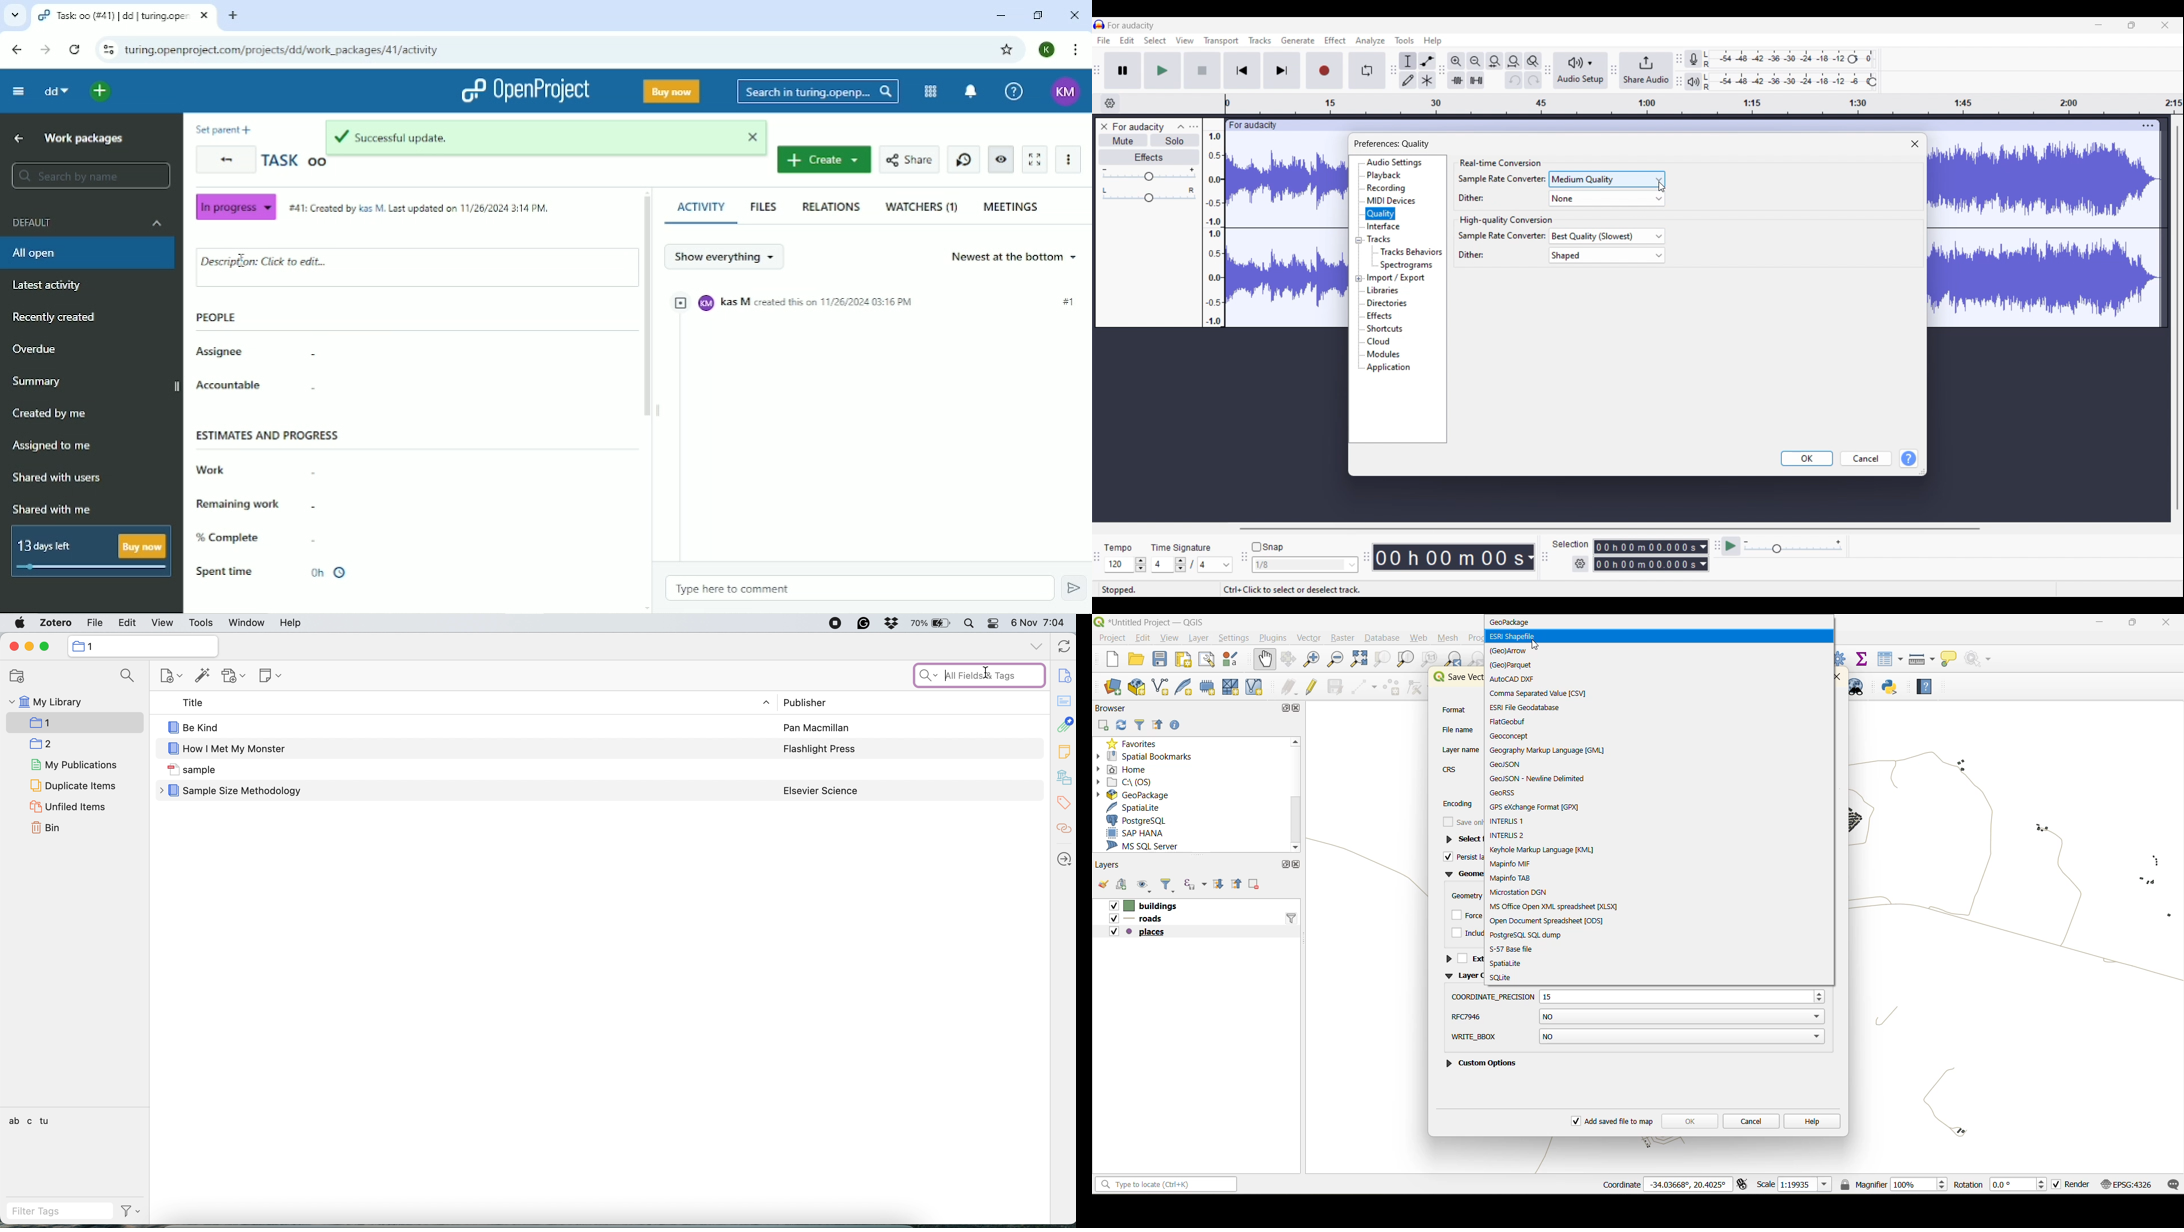 This screenshot has height=1232, width=2184. I want to click on Select menu, so click(1155, 40).